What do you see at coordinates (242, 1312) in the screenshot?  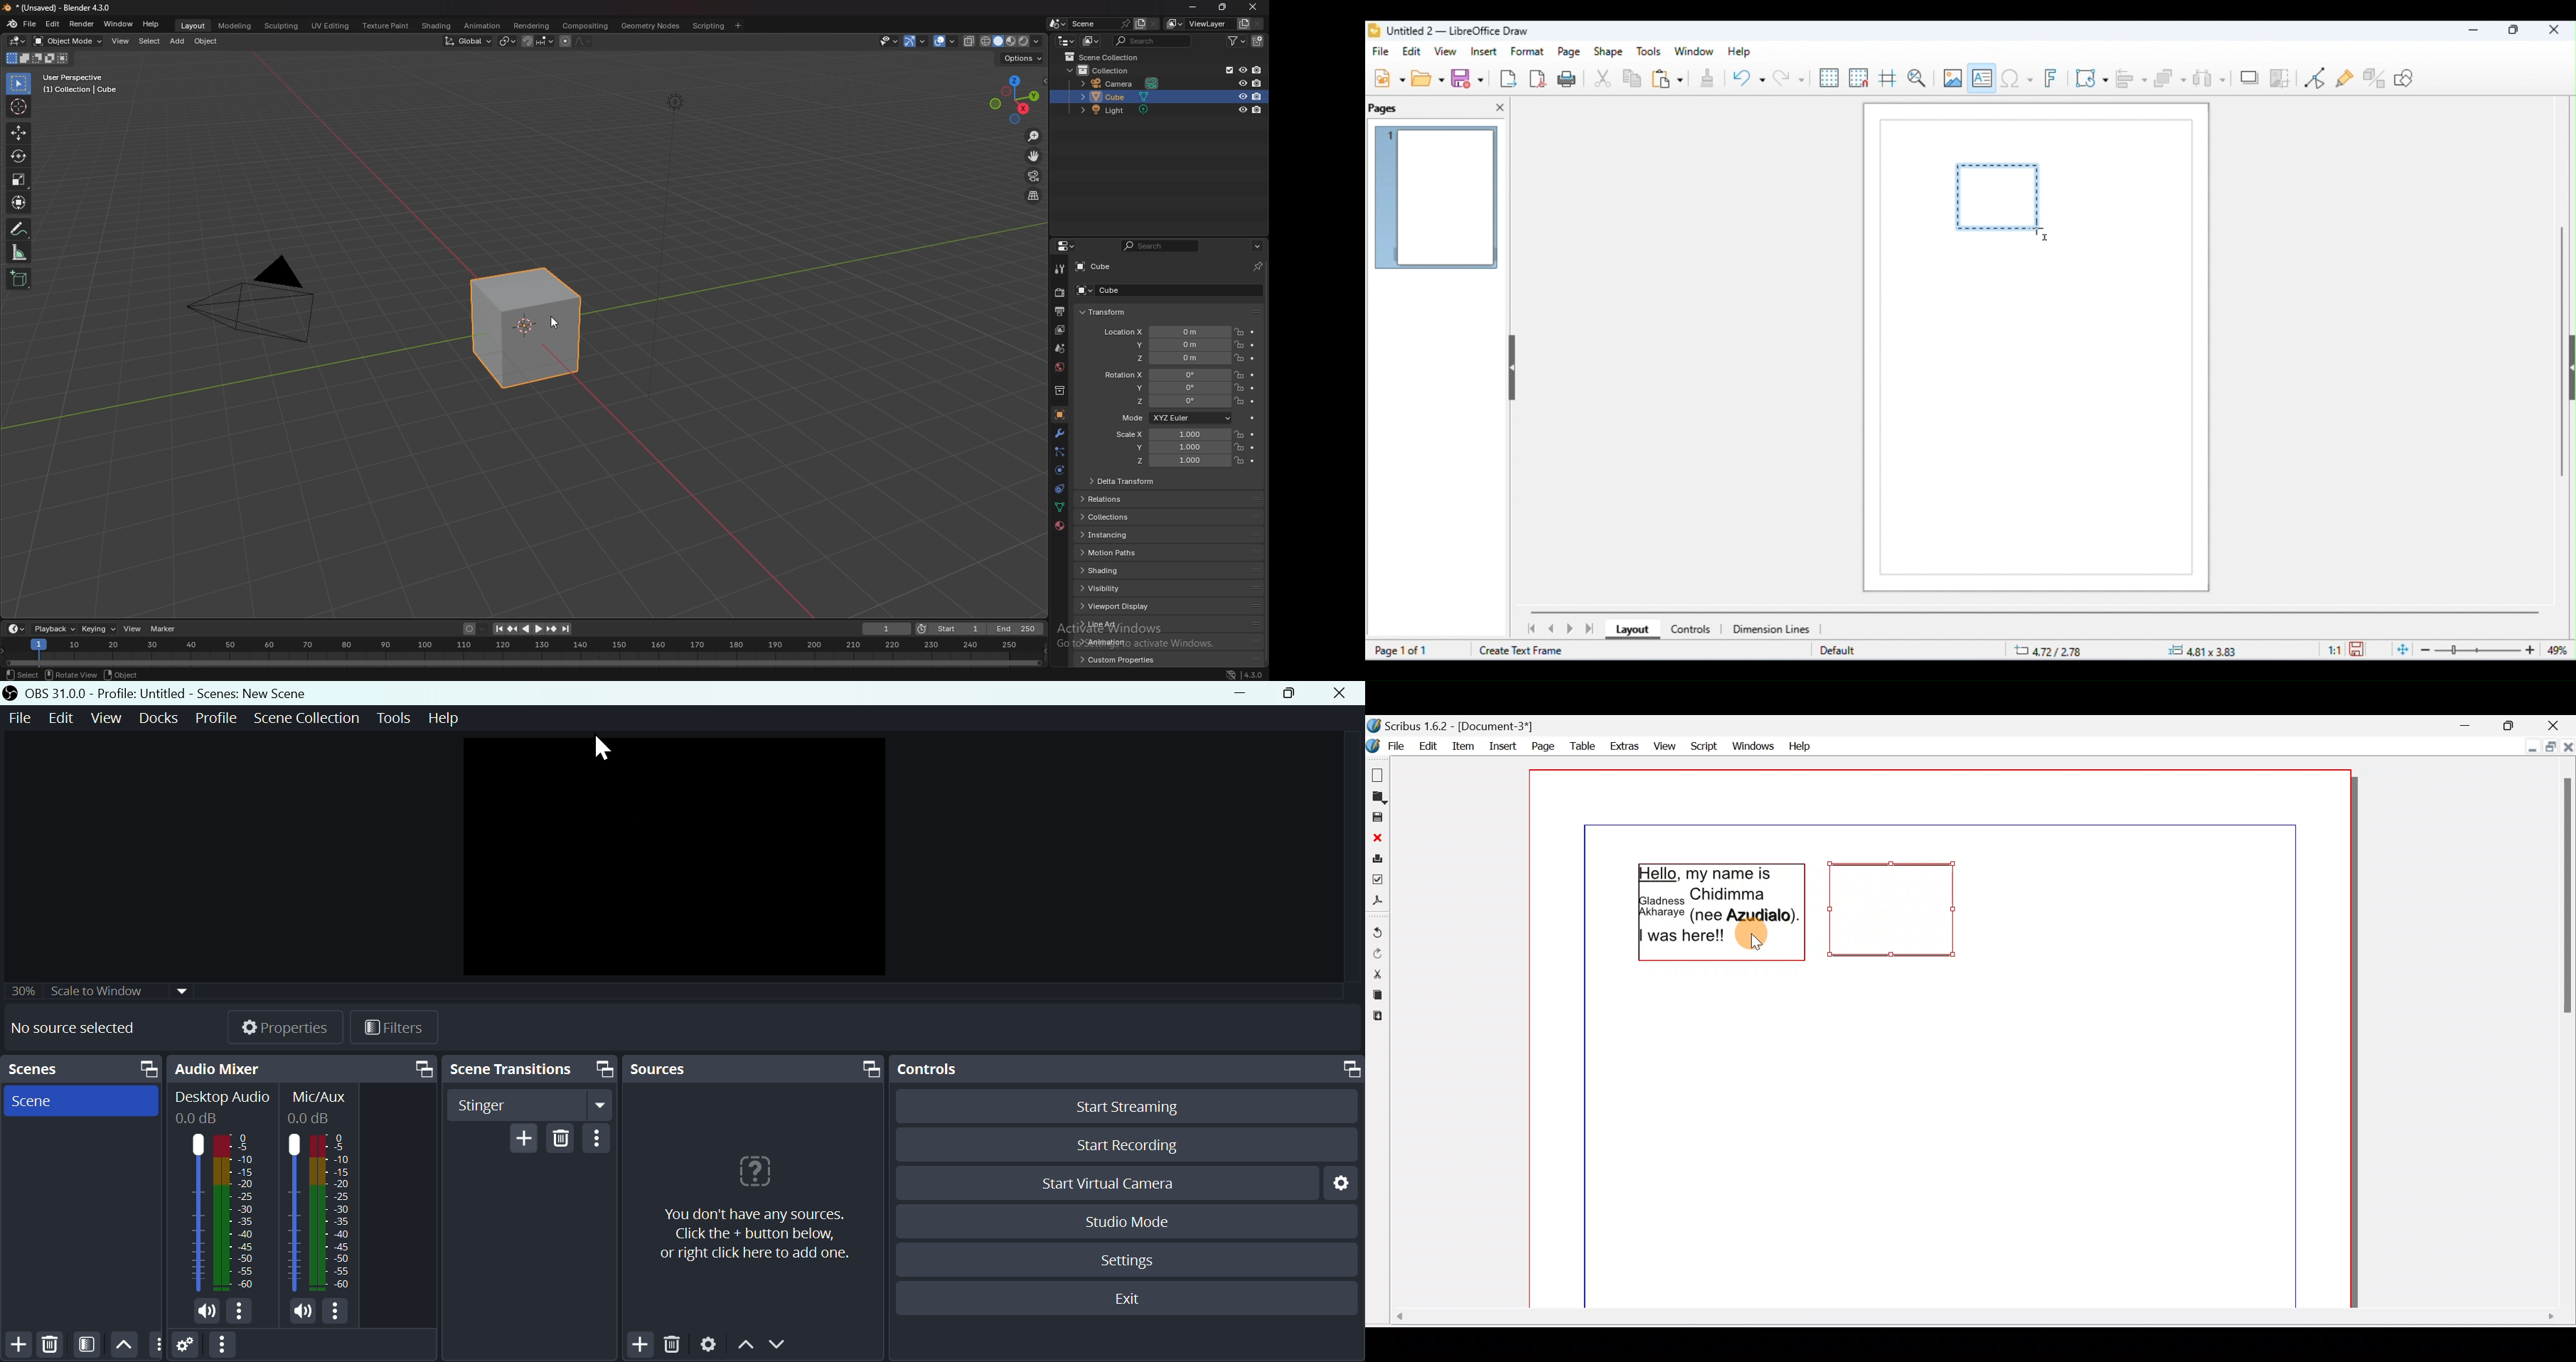 I see `more options` at bounding box center [242, 1312].